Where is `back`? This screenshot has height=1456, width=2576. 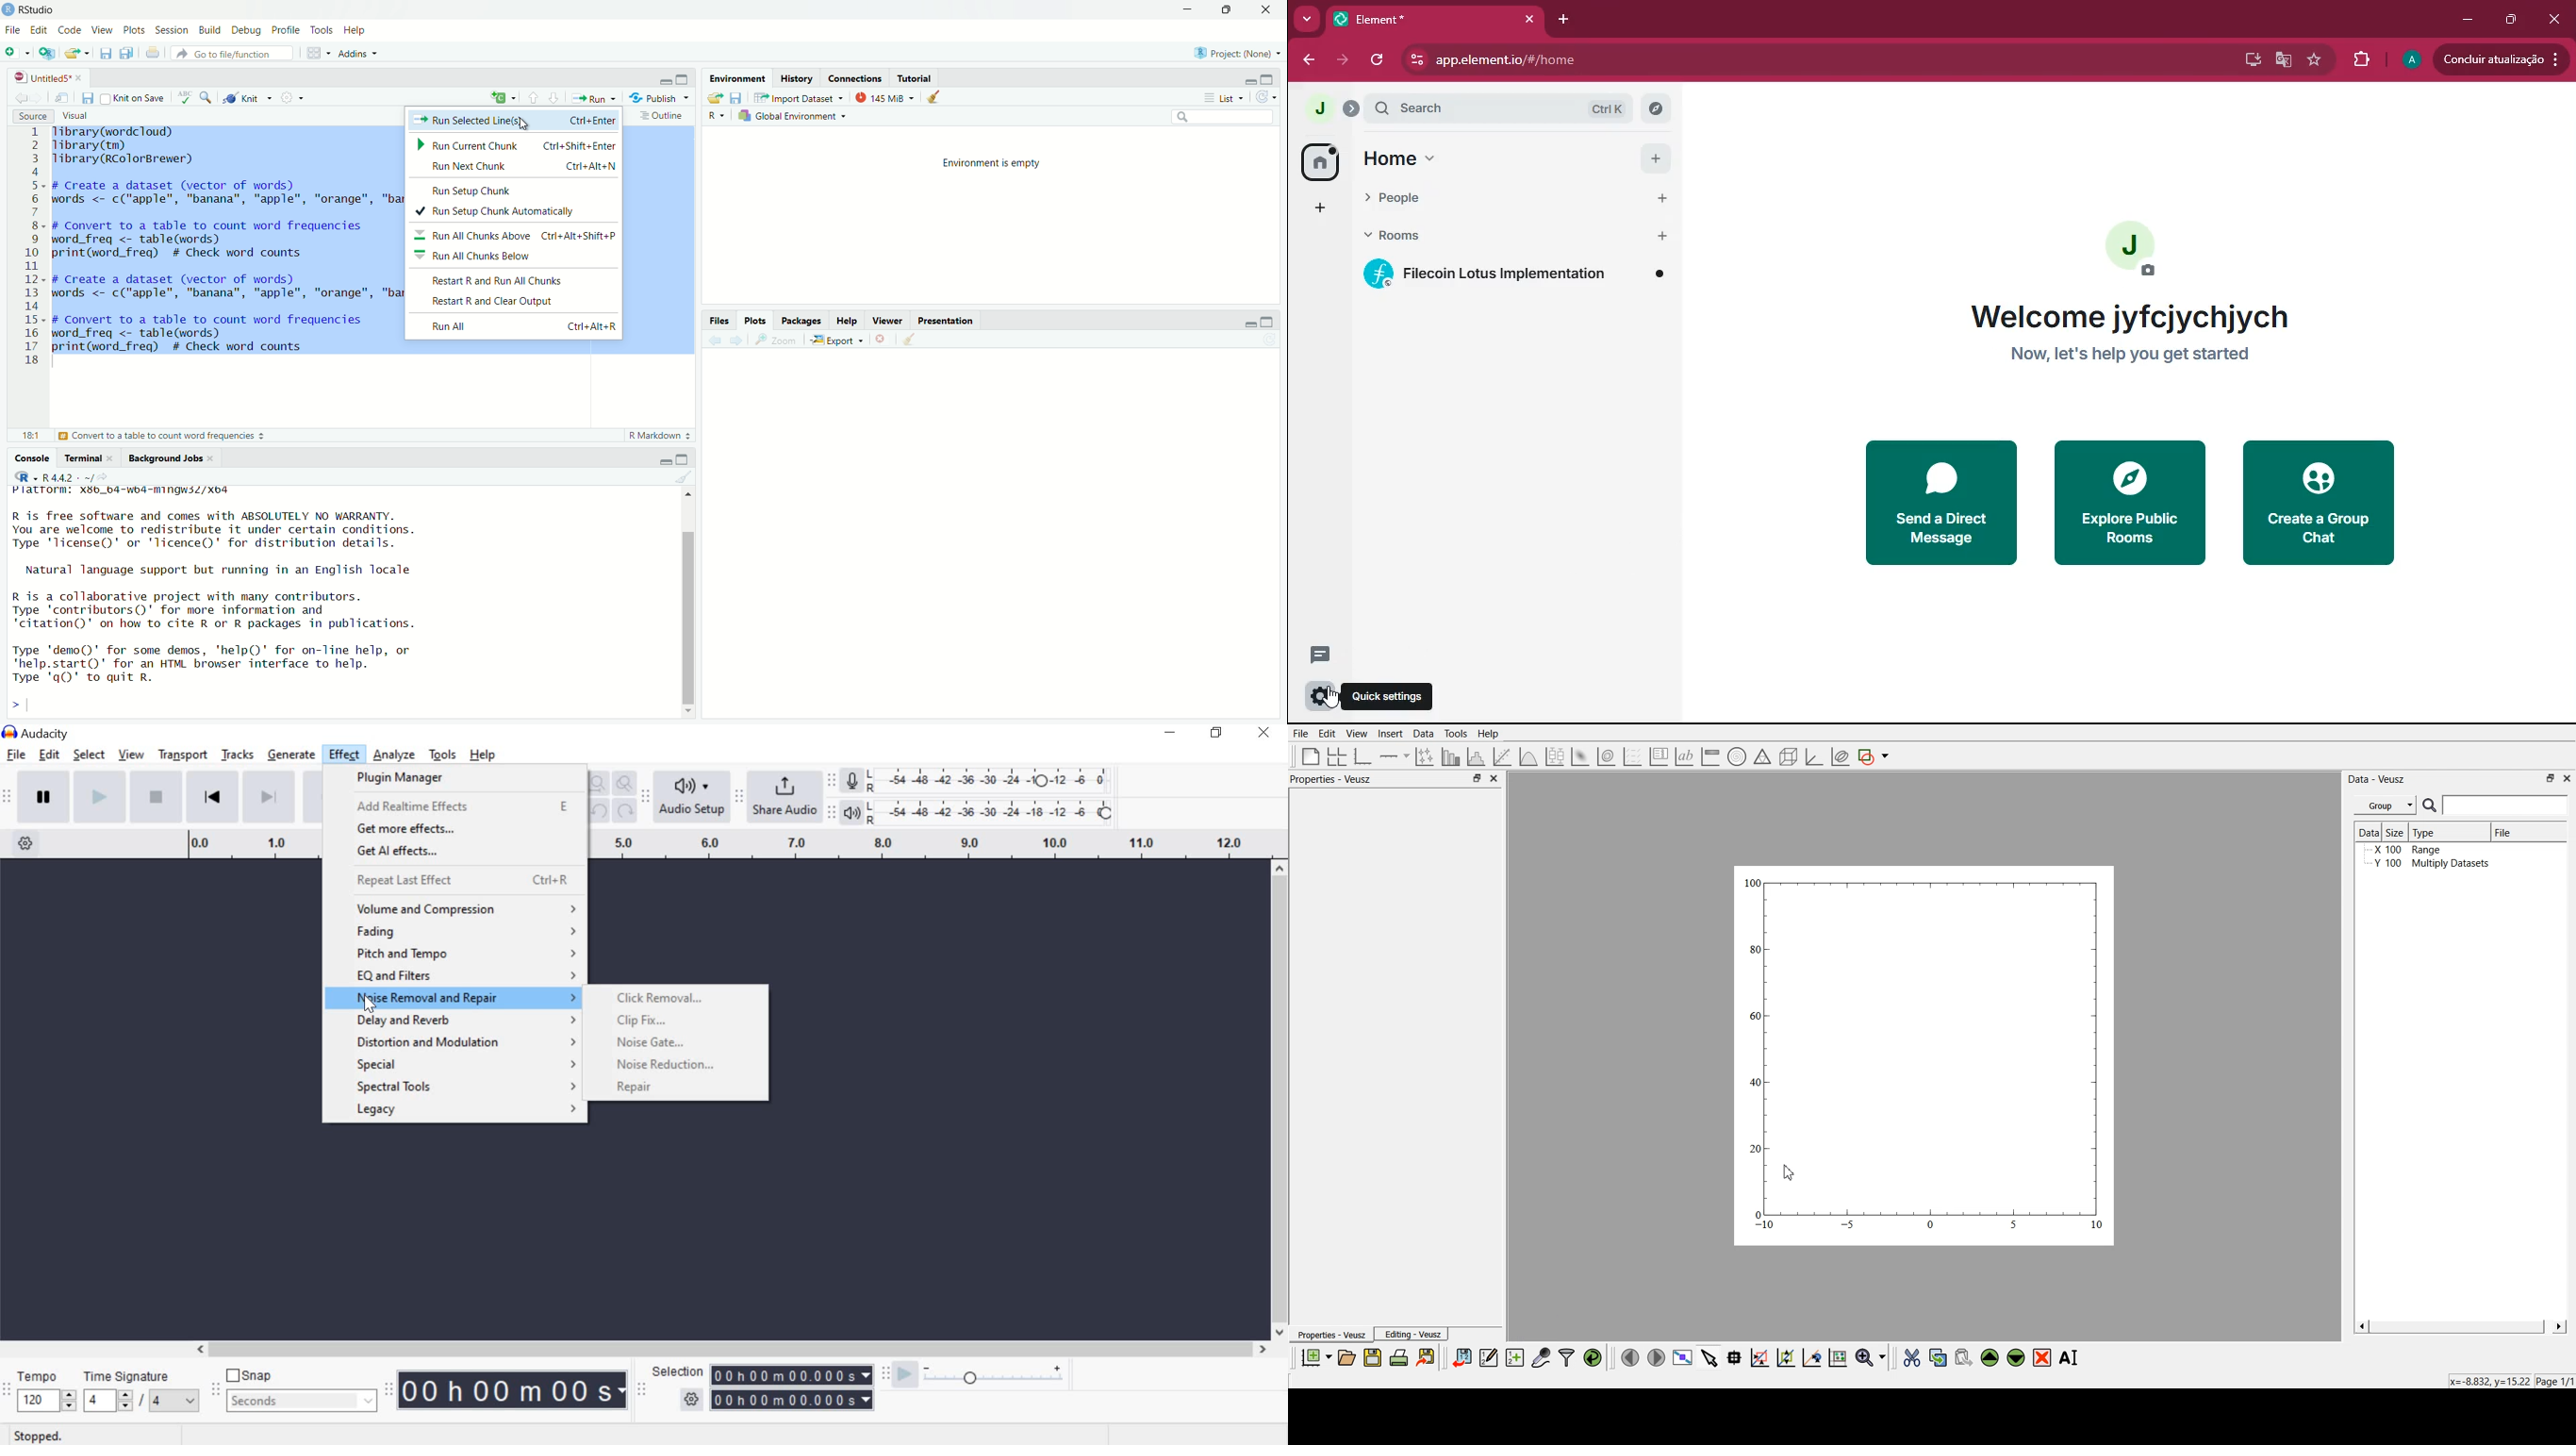
back is located at coordinates (1304, 59).